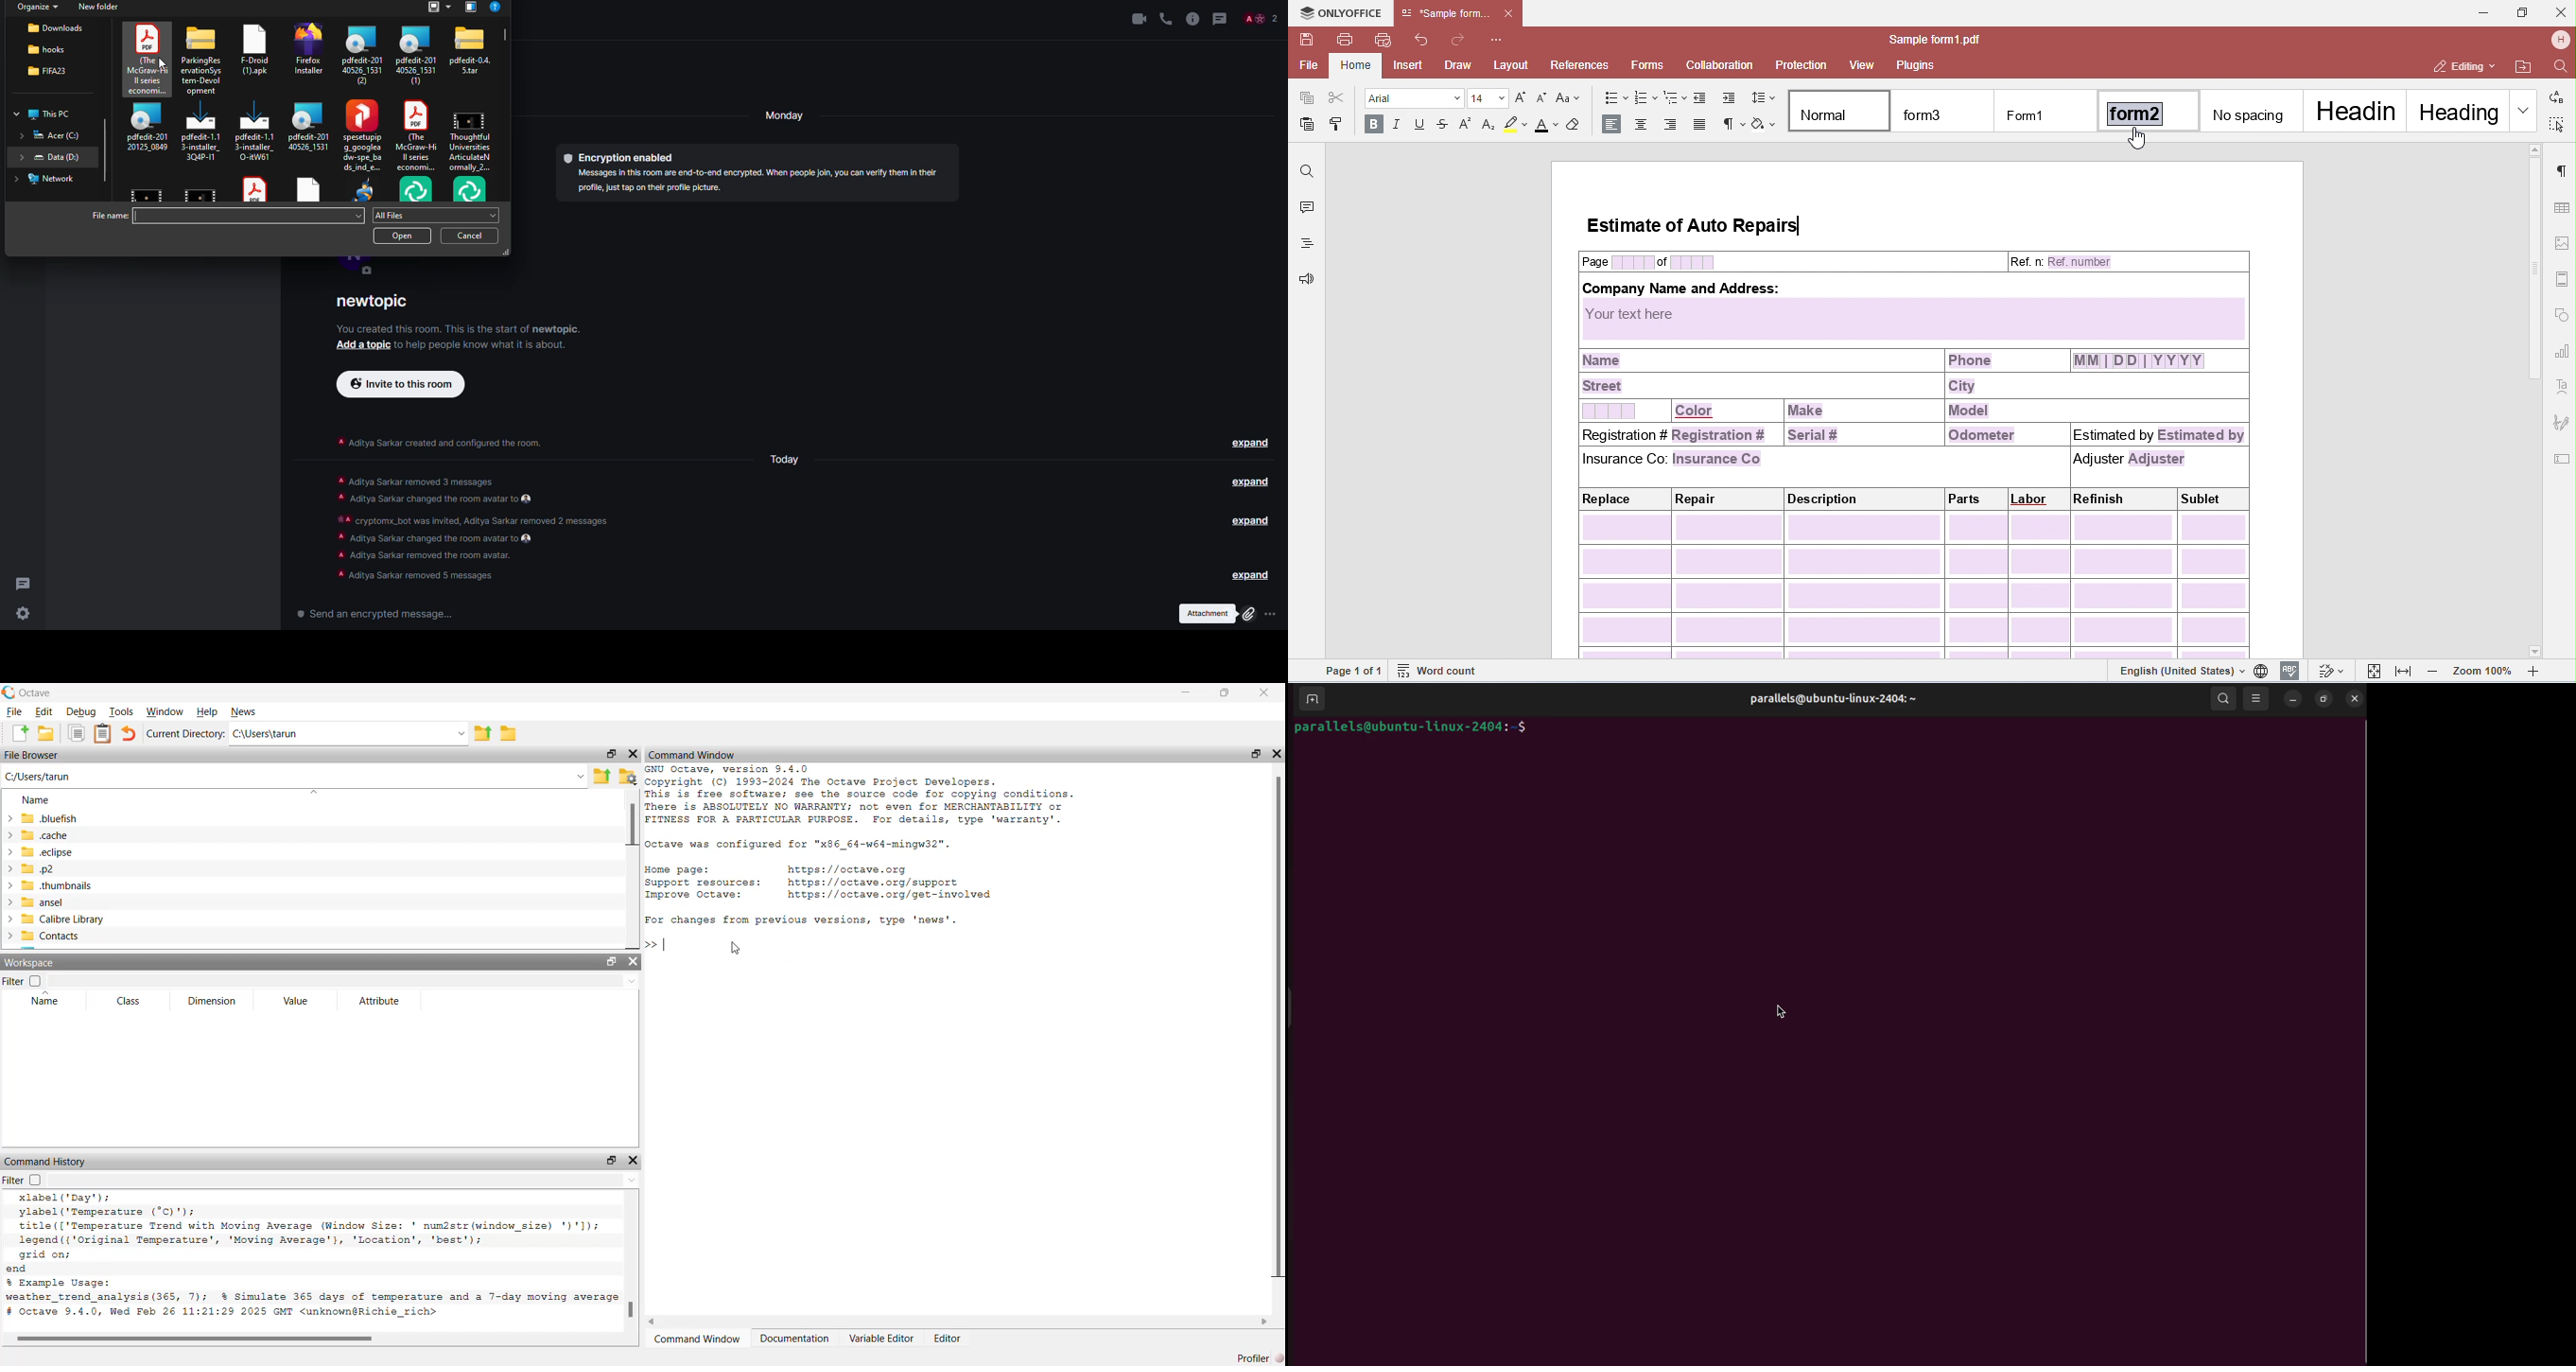 The width and height of the screenshot is (2576, 1372). Describe the element at coordinates (611, 155) in the screenshot. I see `encryption method` at that location.